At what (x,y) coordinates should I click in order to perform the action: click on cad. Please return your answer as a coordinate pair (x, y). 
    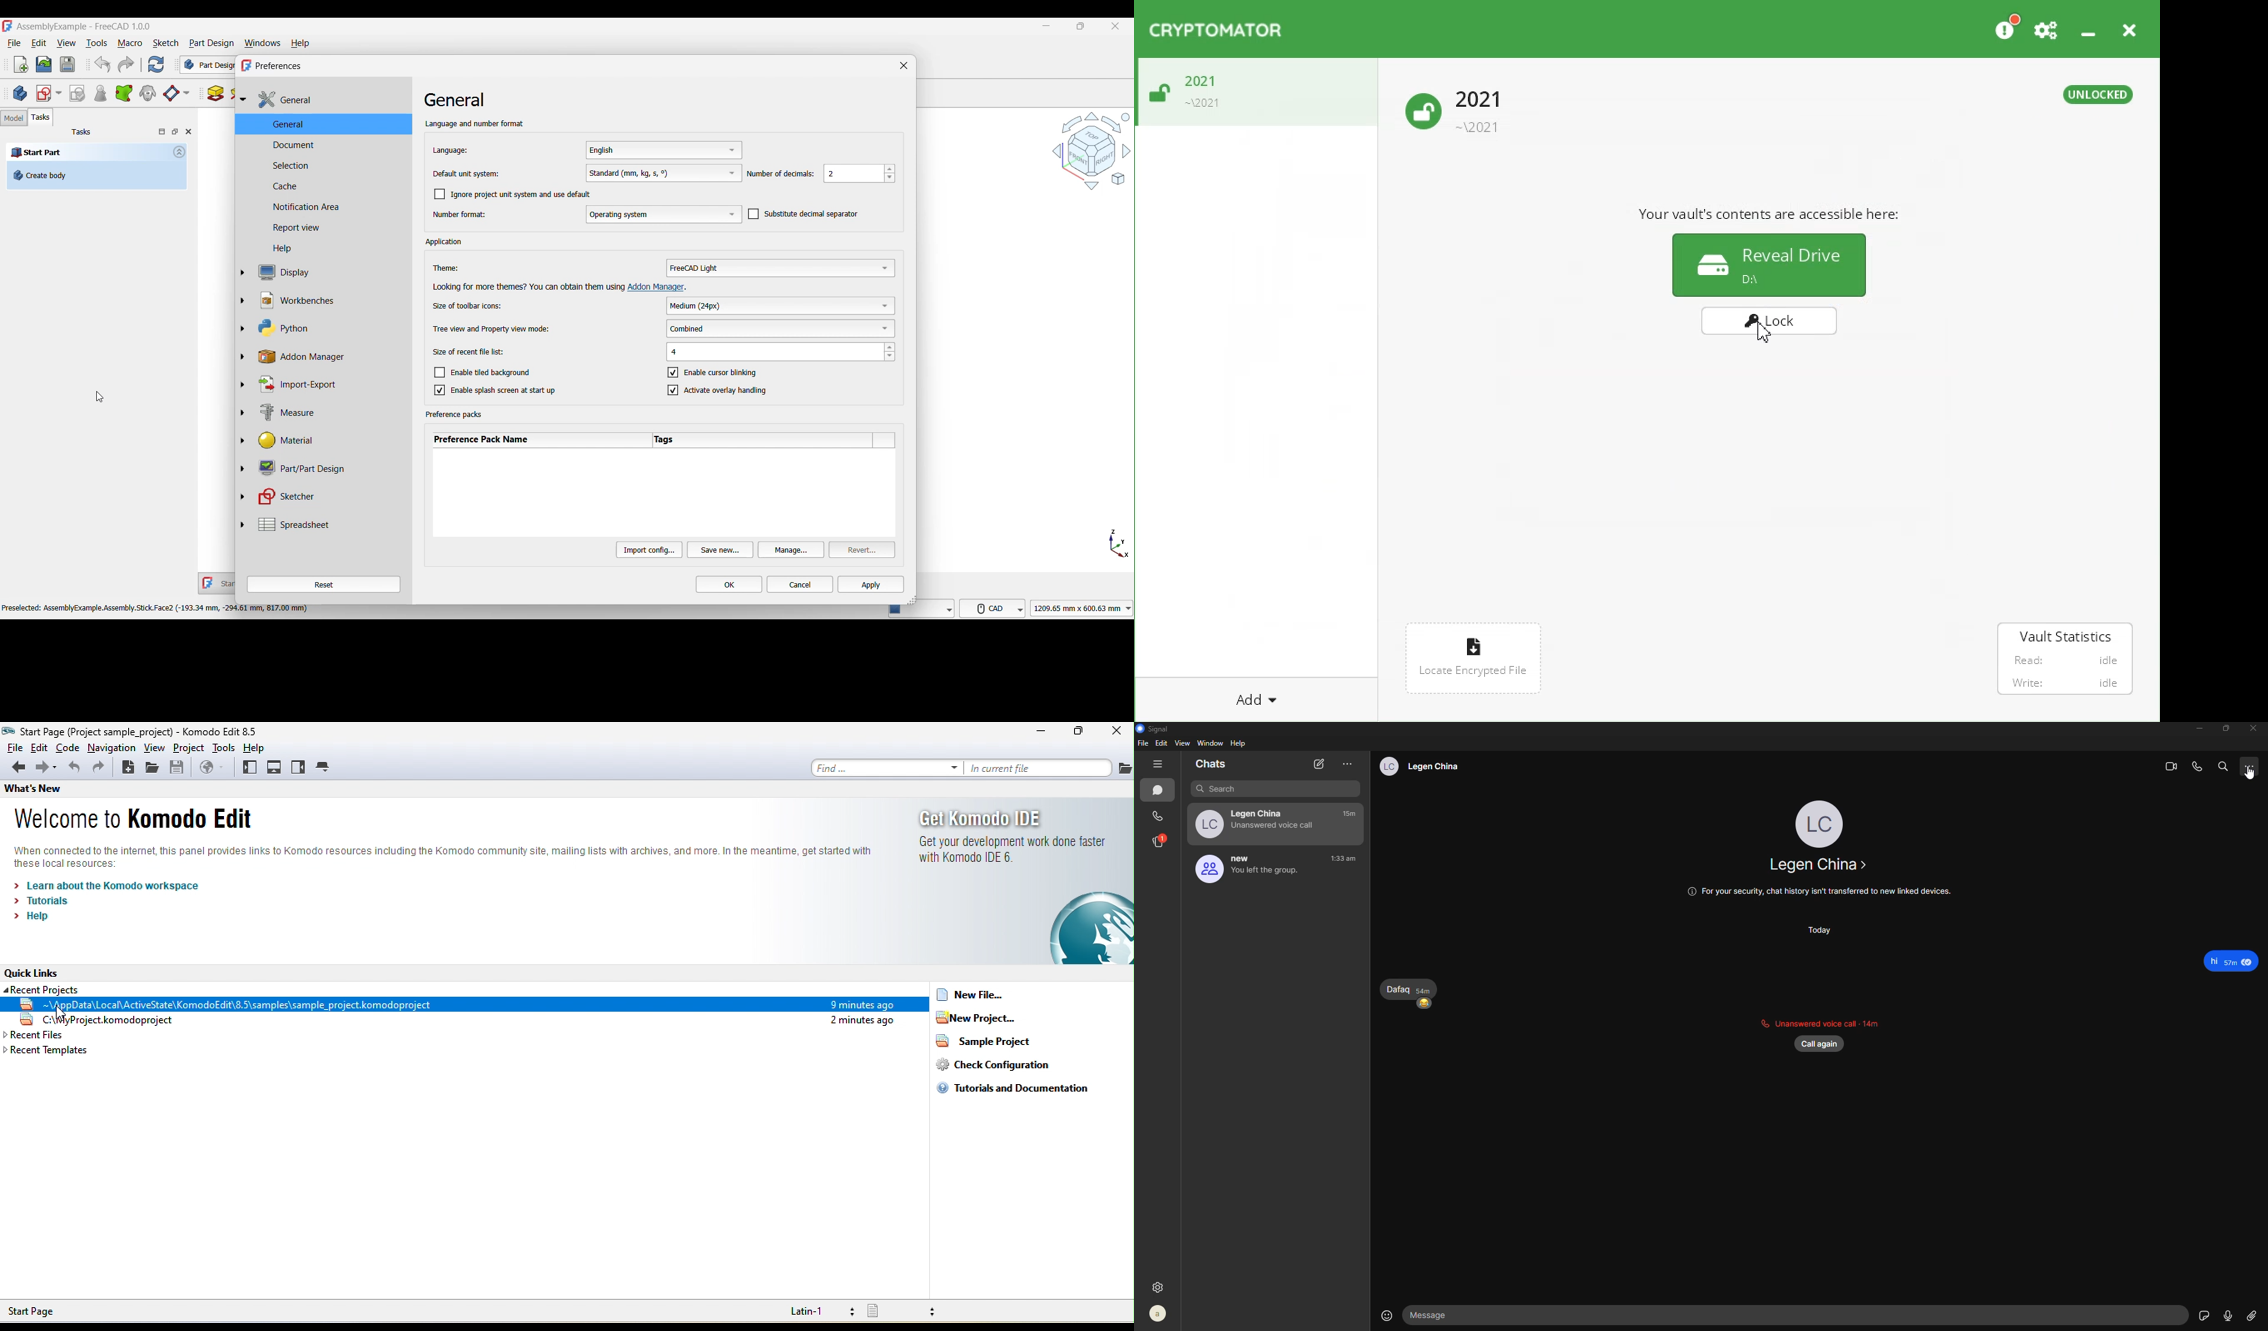
    Looking at the image, I should click on (993, 609).